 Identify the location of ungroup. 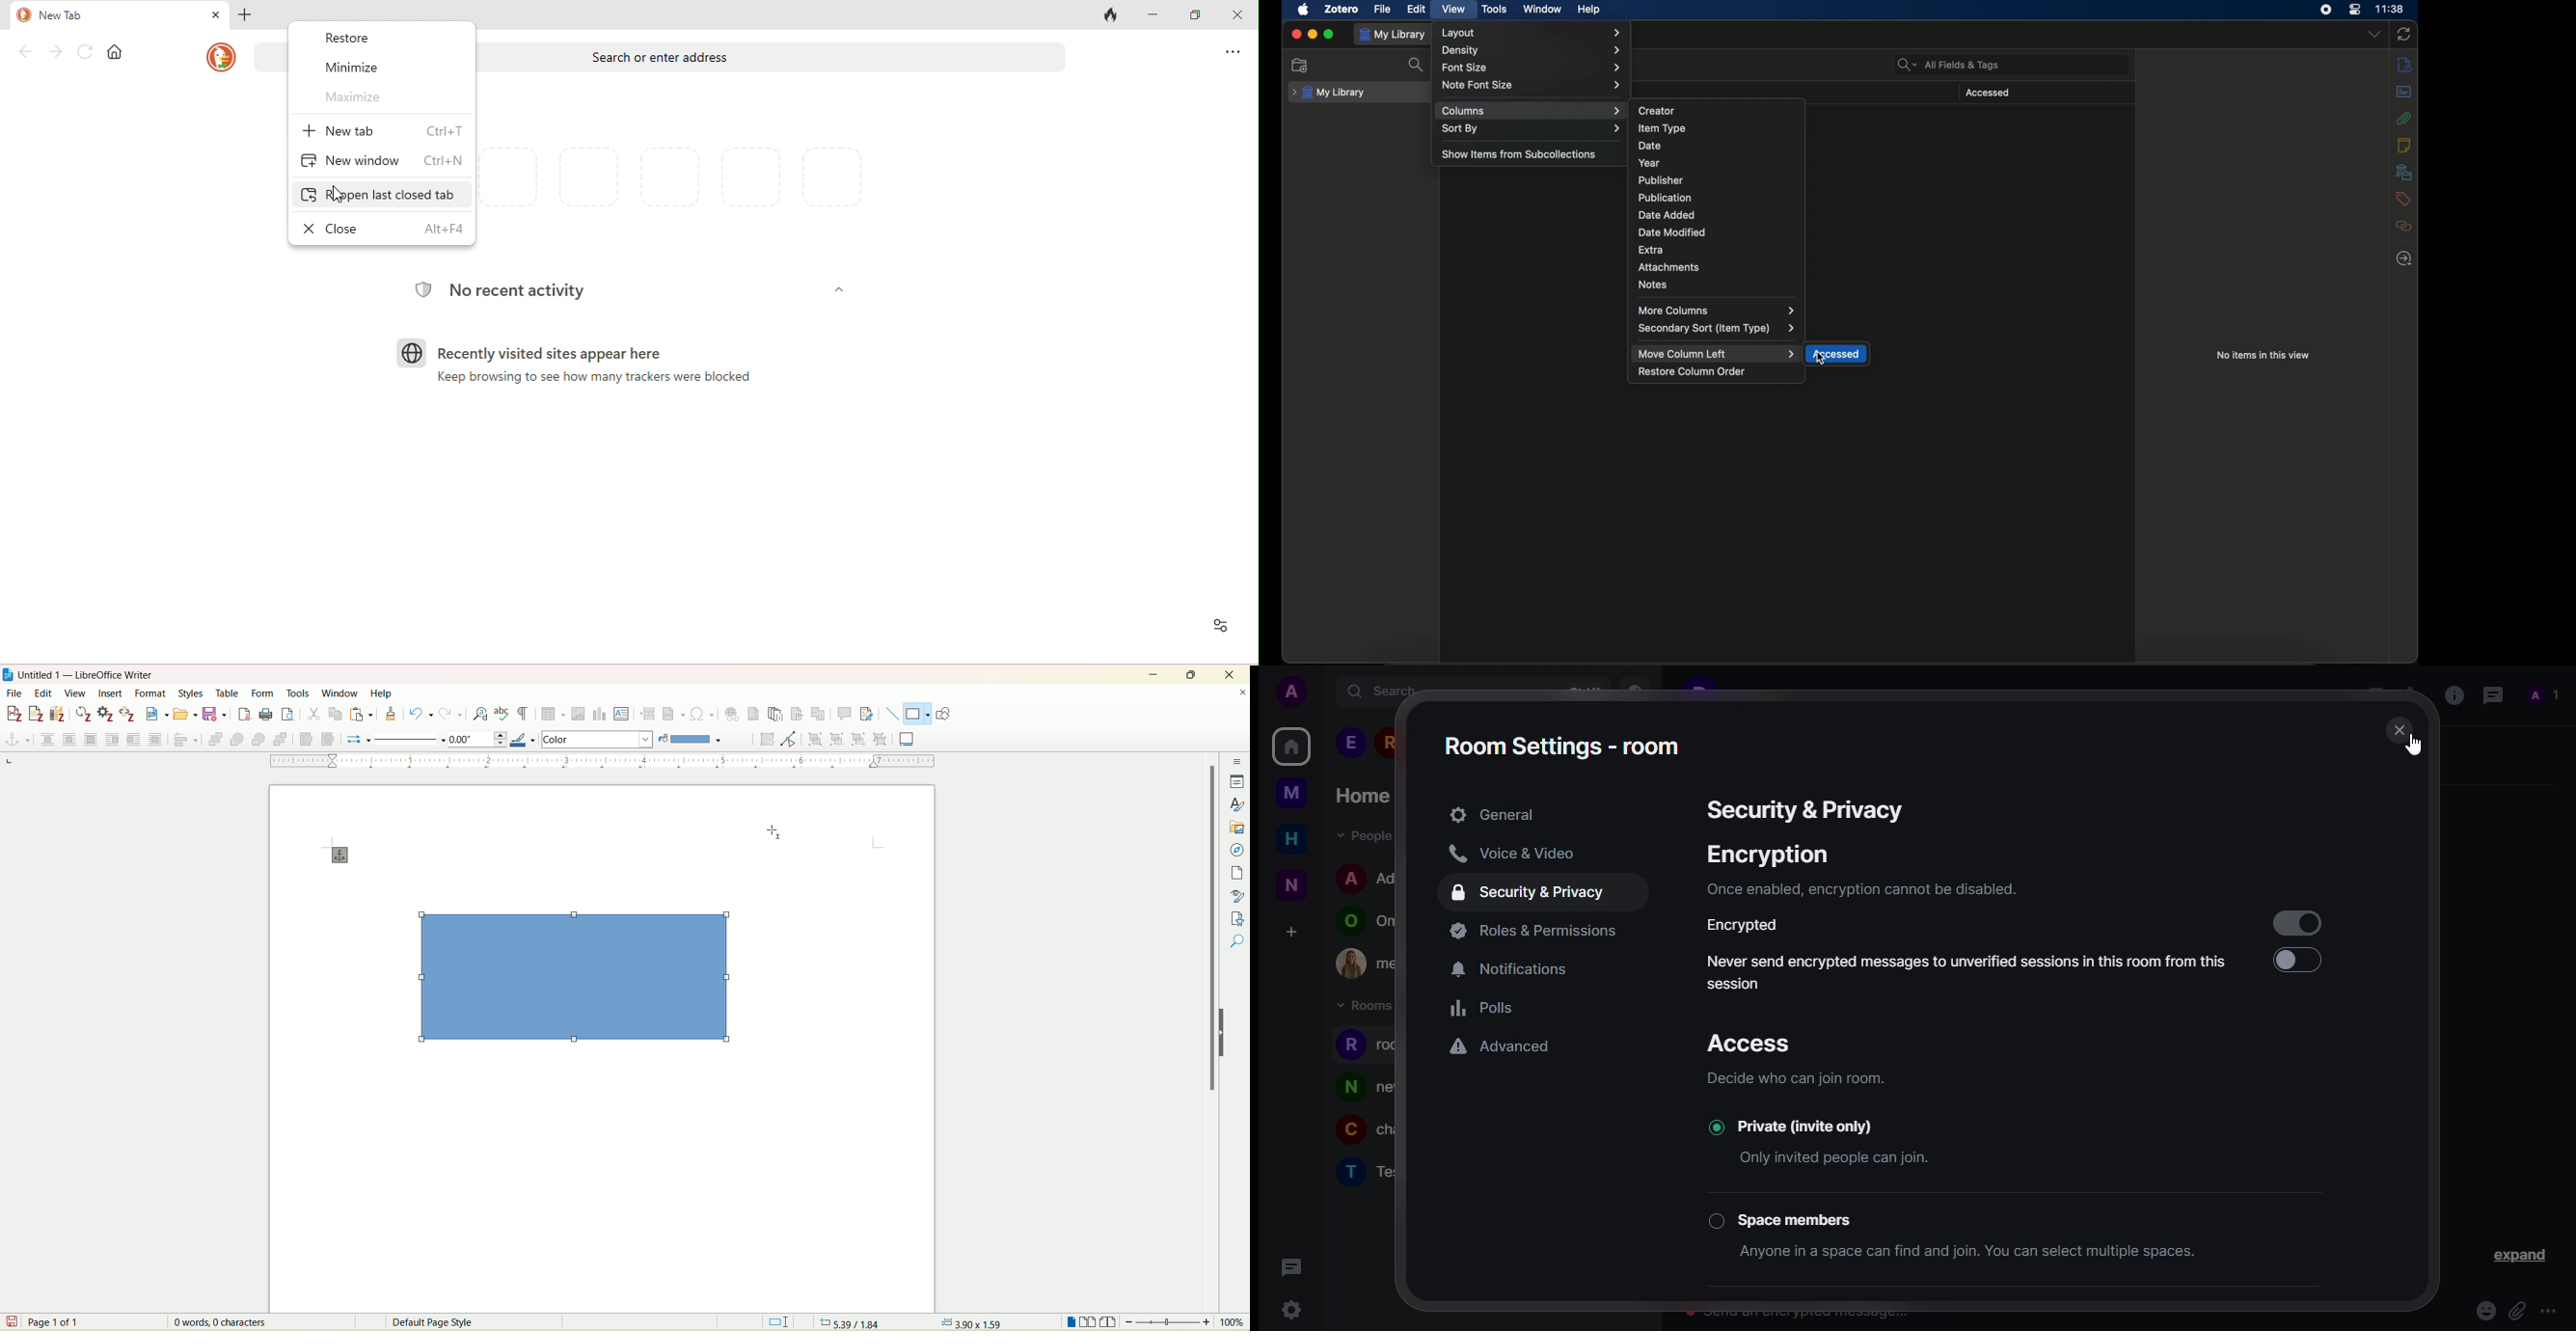
(880, 740).